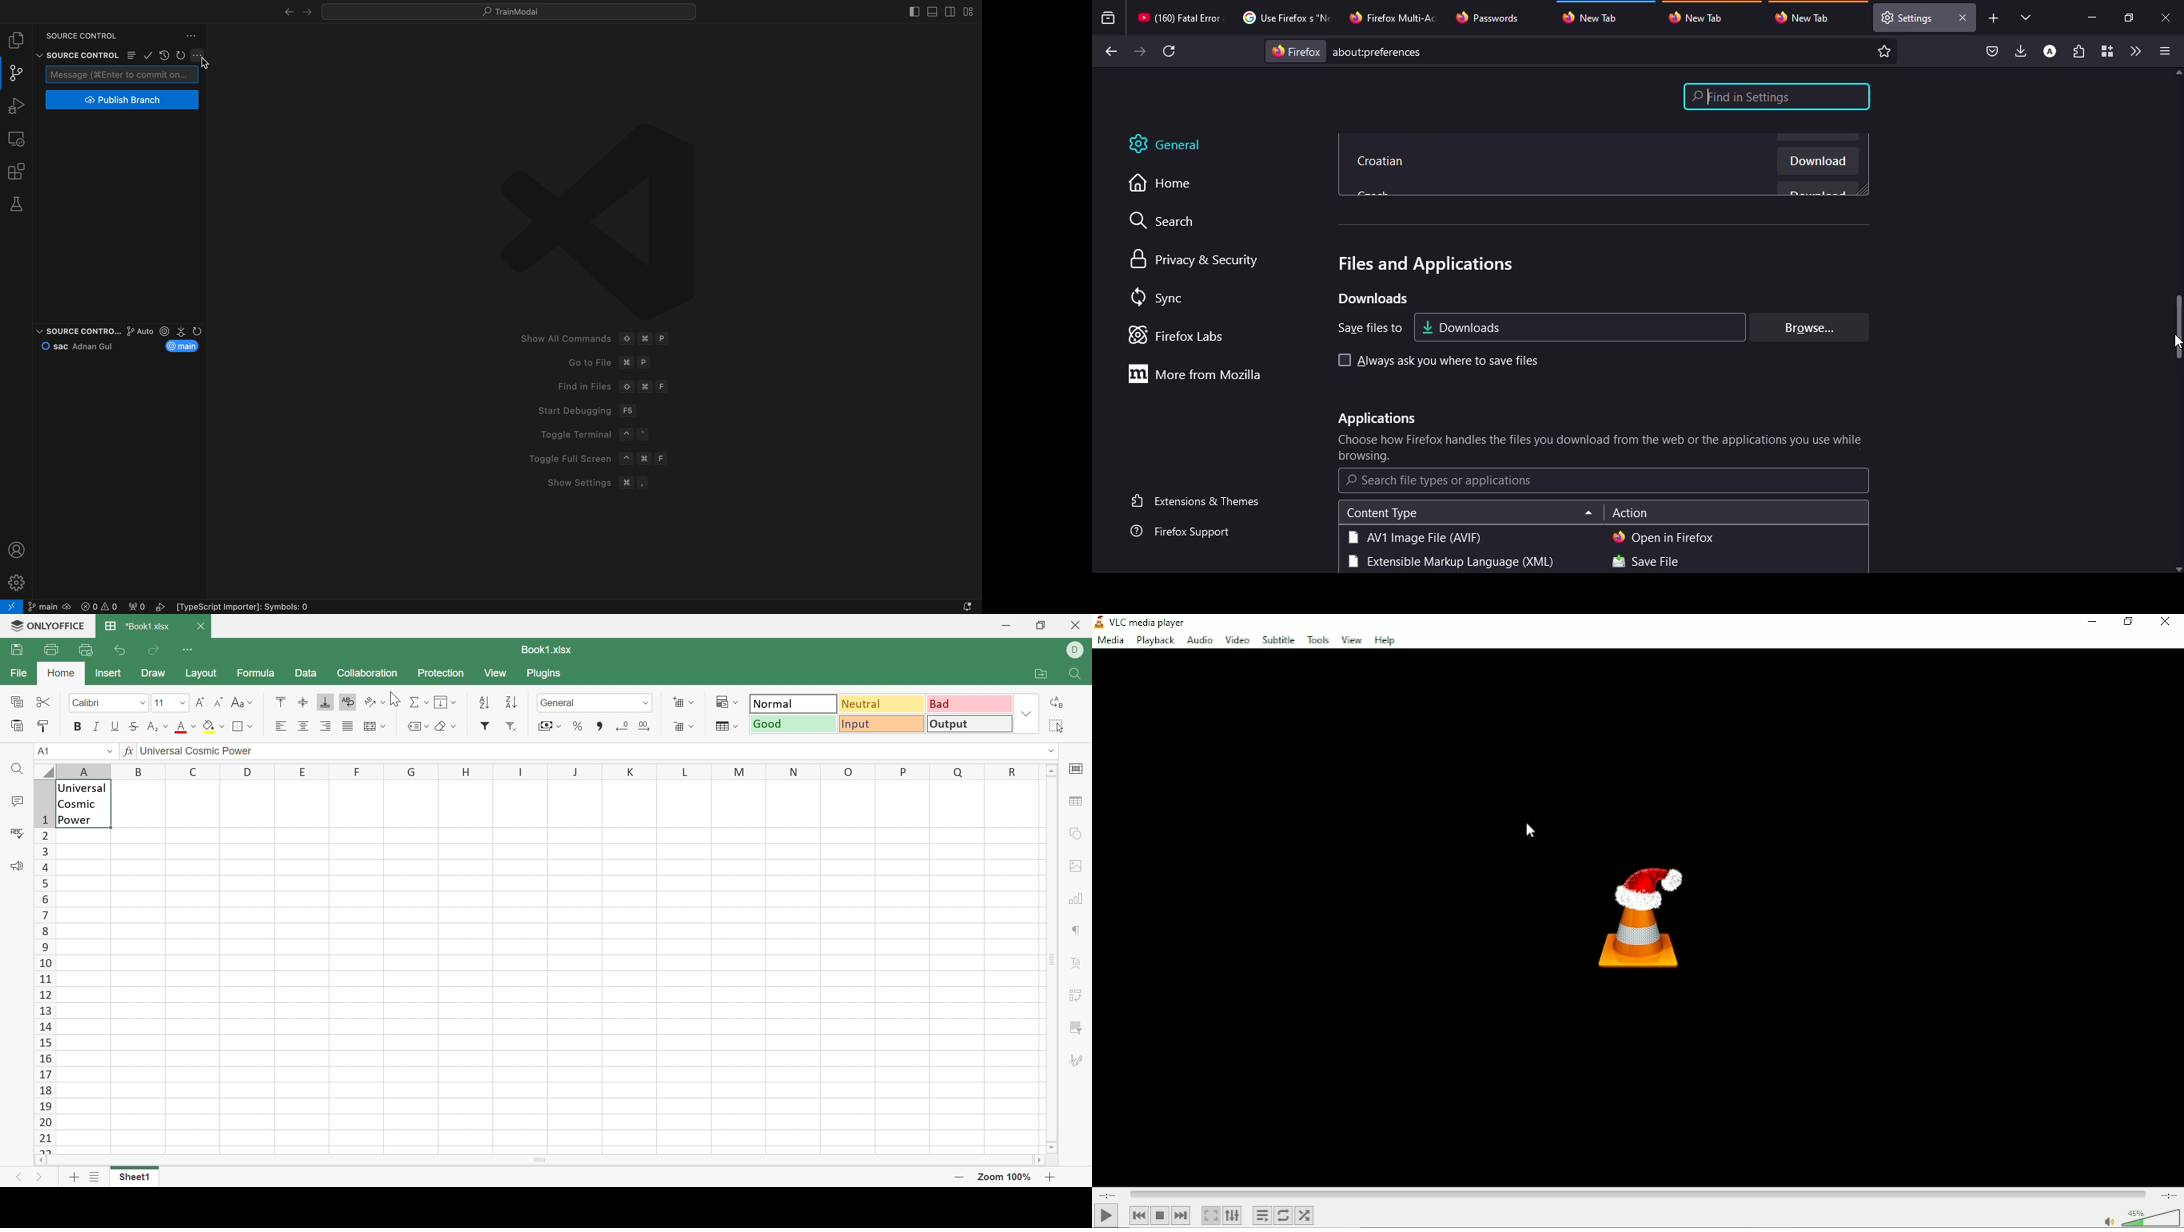 The height and width of the screenshot is (1232, 2184). Describe the element at coordinates (378, 727) in the screenshot. I see `Merge and center` at that location.